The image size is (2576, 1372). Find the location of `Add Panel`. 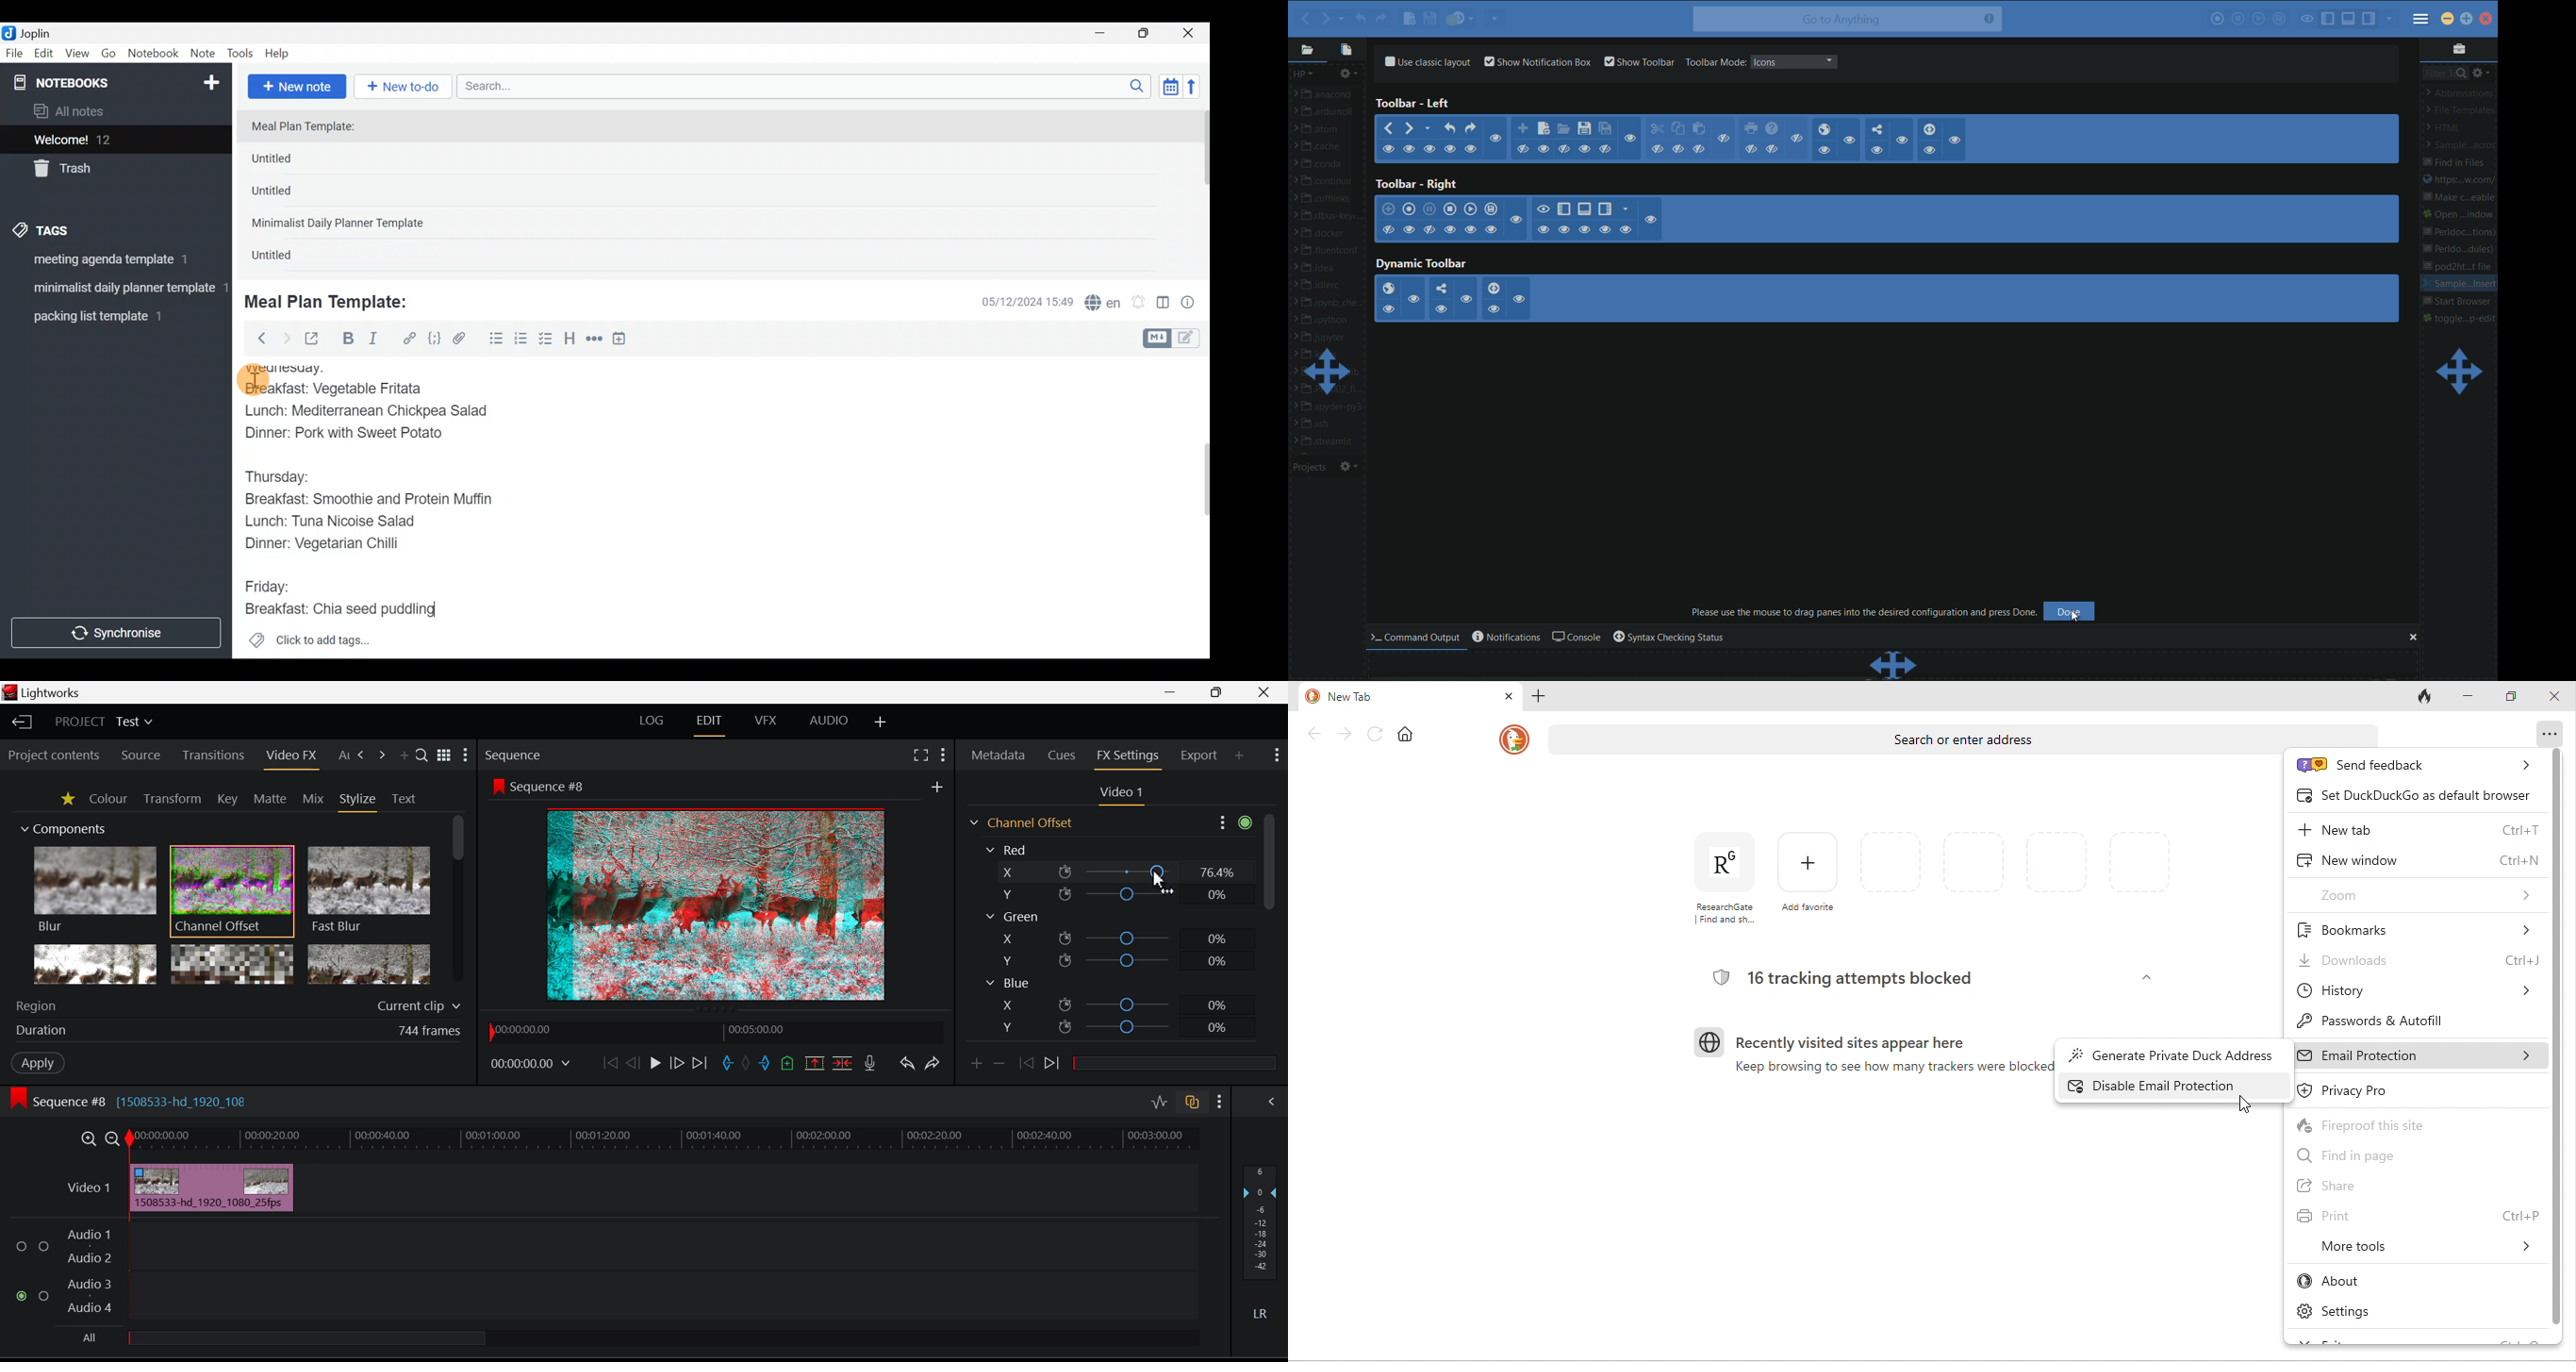

Add Panel is located at coordinates (1238, 756).